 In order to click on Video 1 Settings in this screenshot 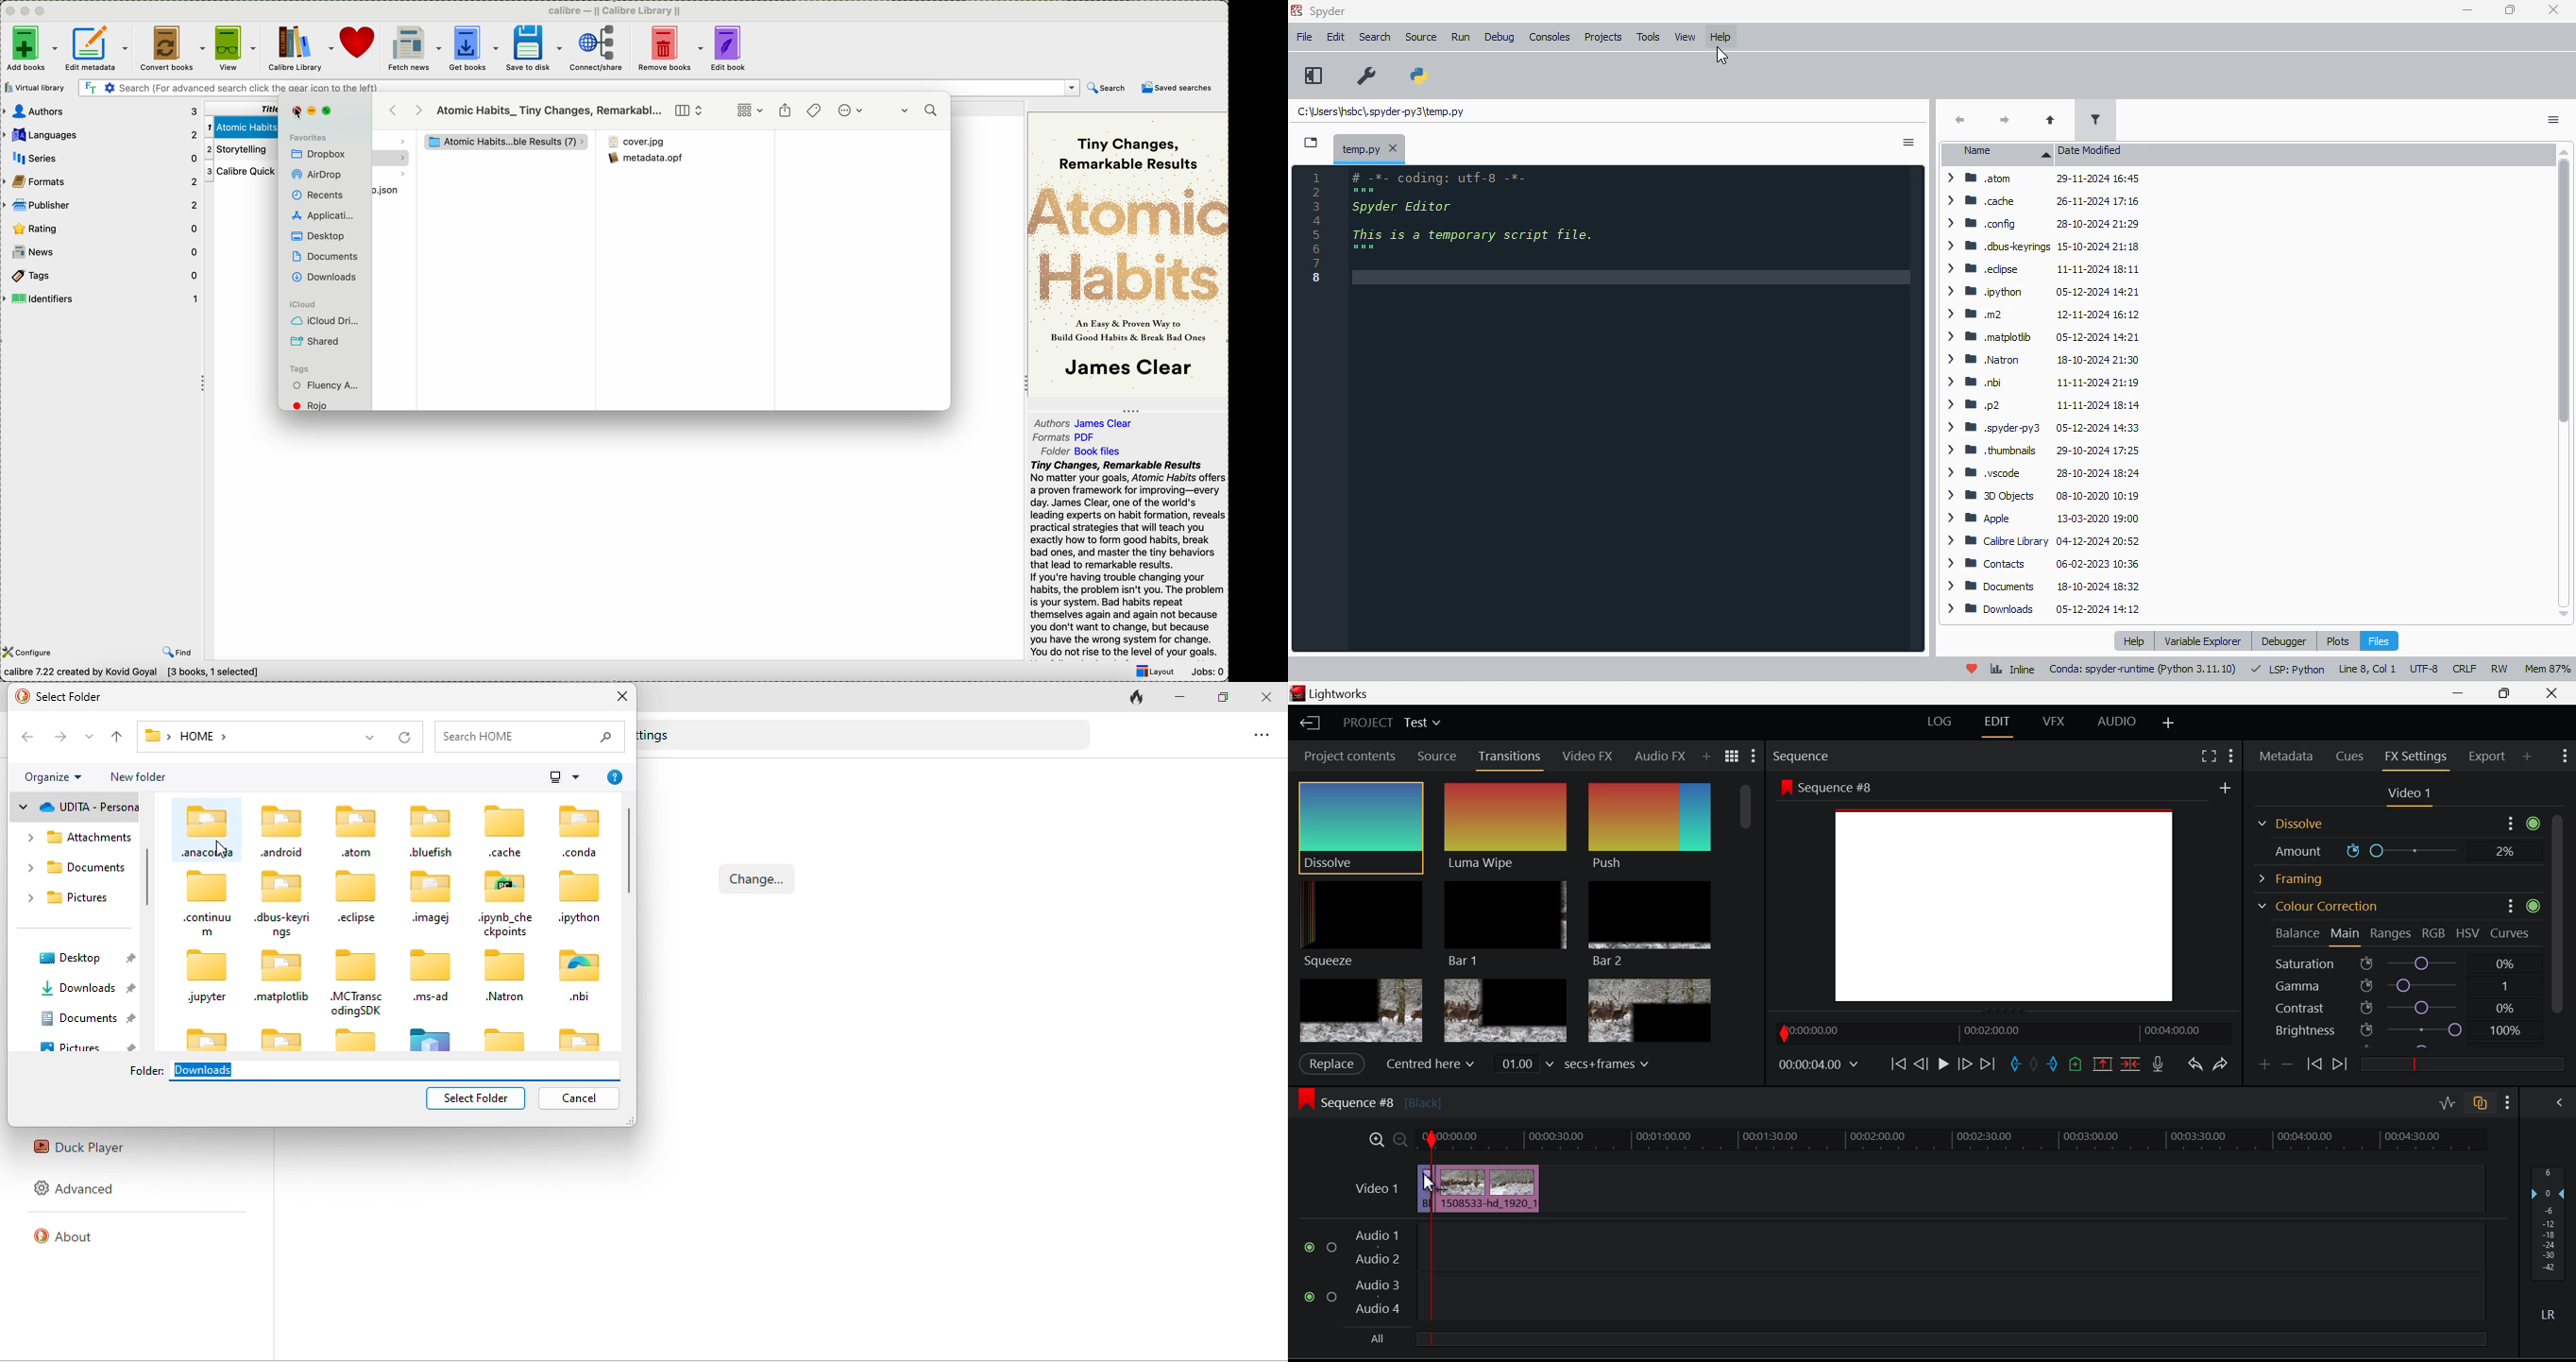, I will do `click(2412, 796)`.